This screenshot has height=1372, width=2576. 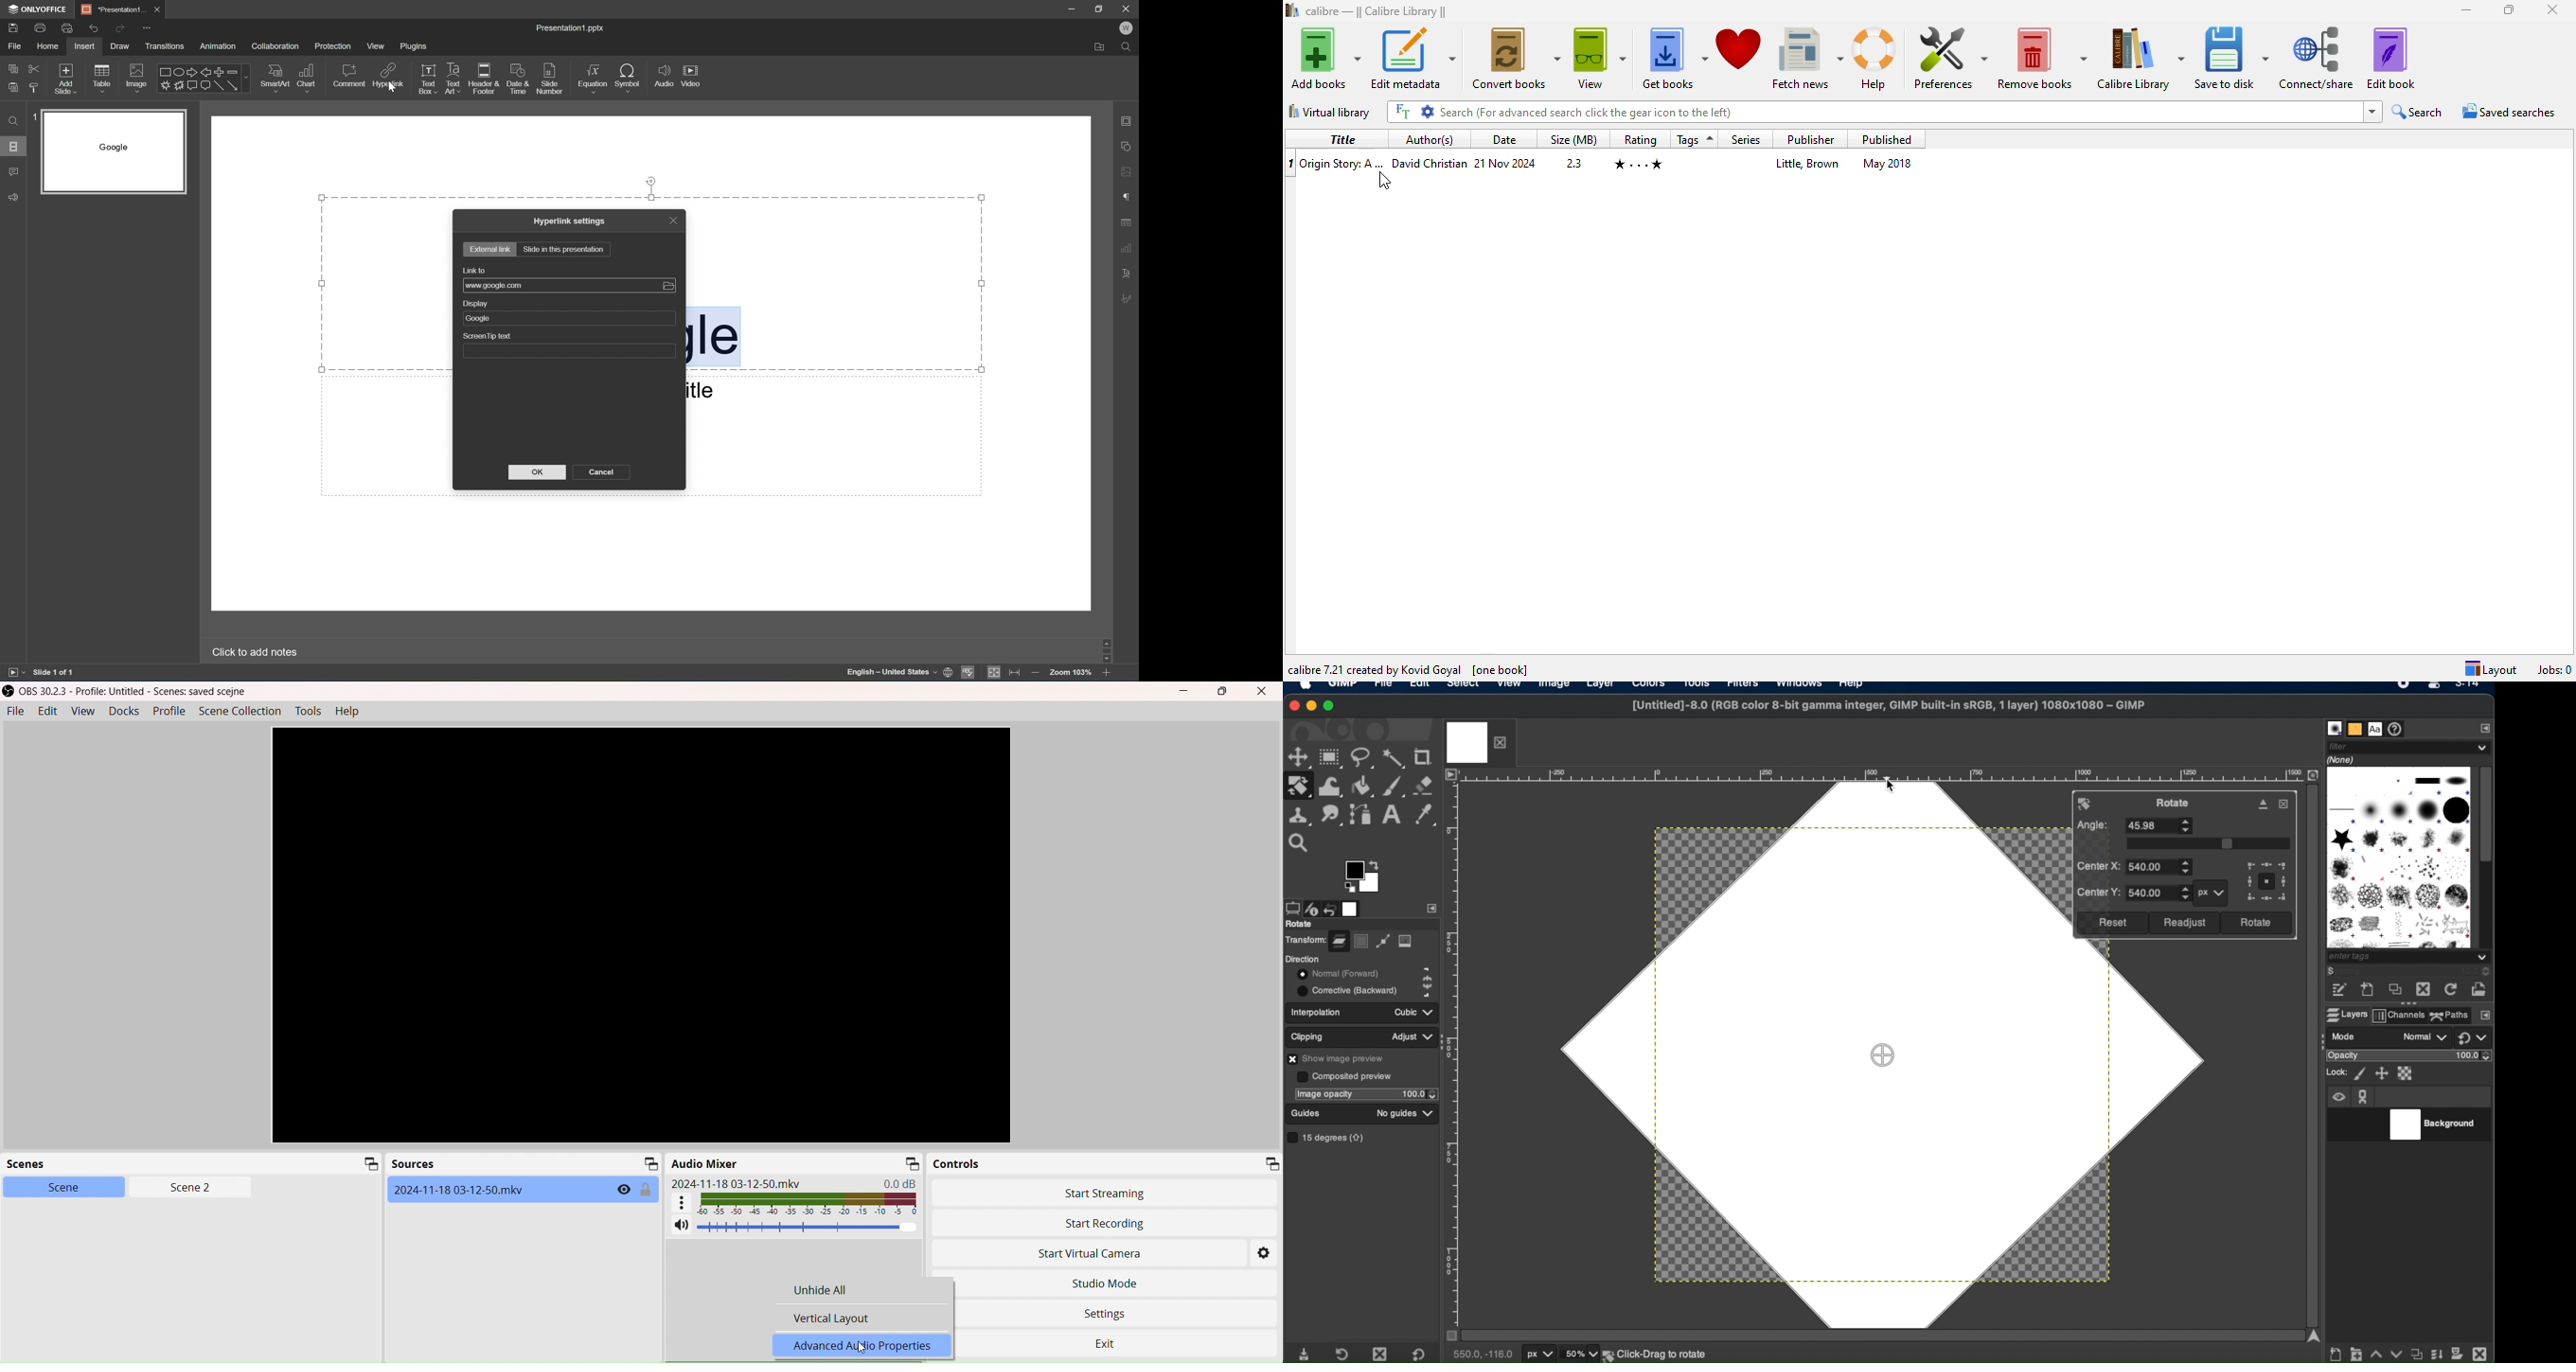 I want to click on Save, so click(x=12, y=28).